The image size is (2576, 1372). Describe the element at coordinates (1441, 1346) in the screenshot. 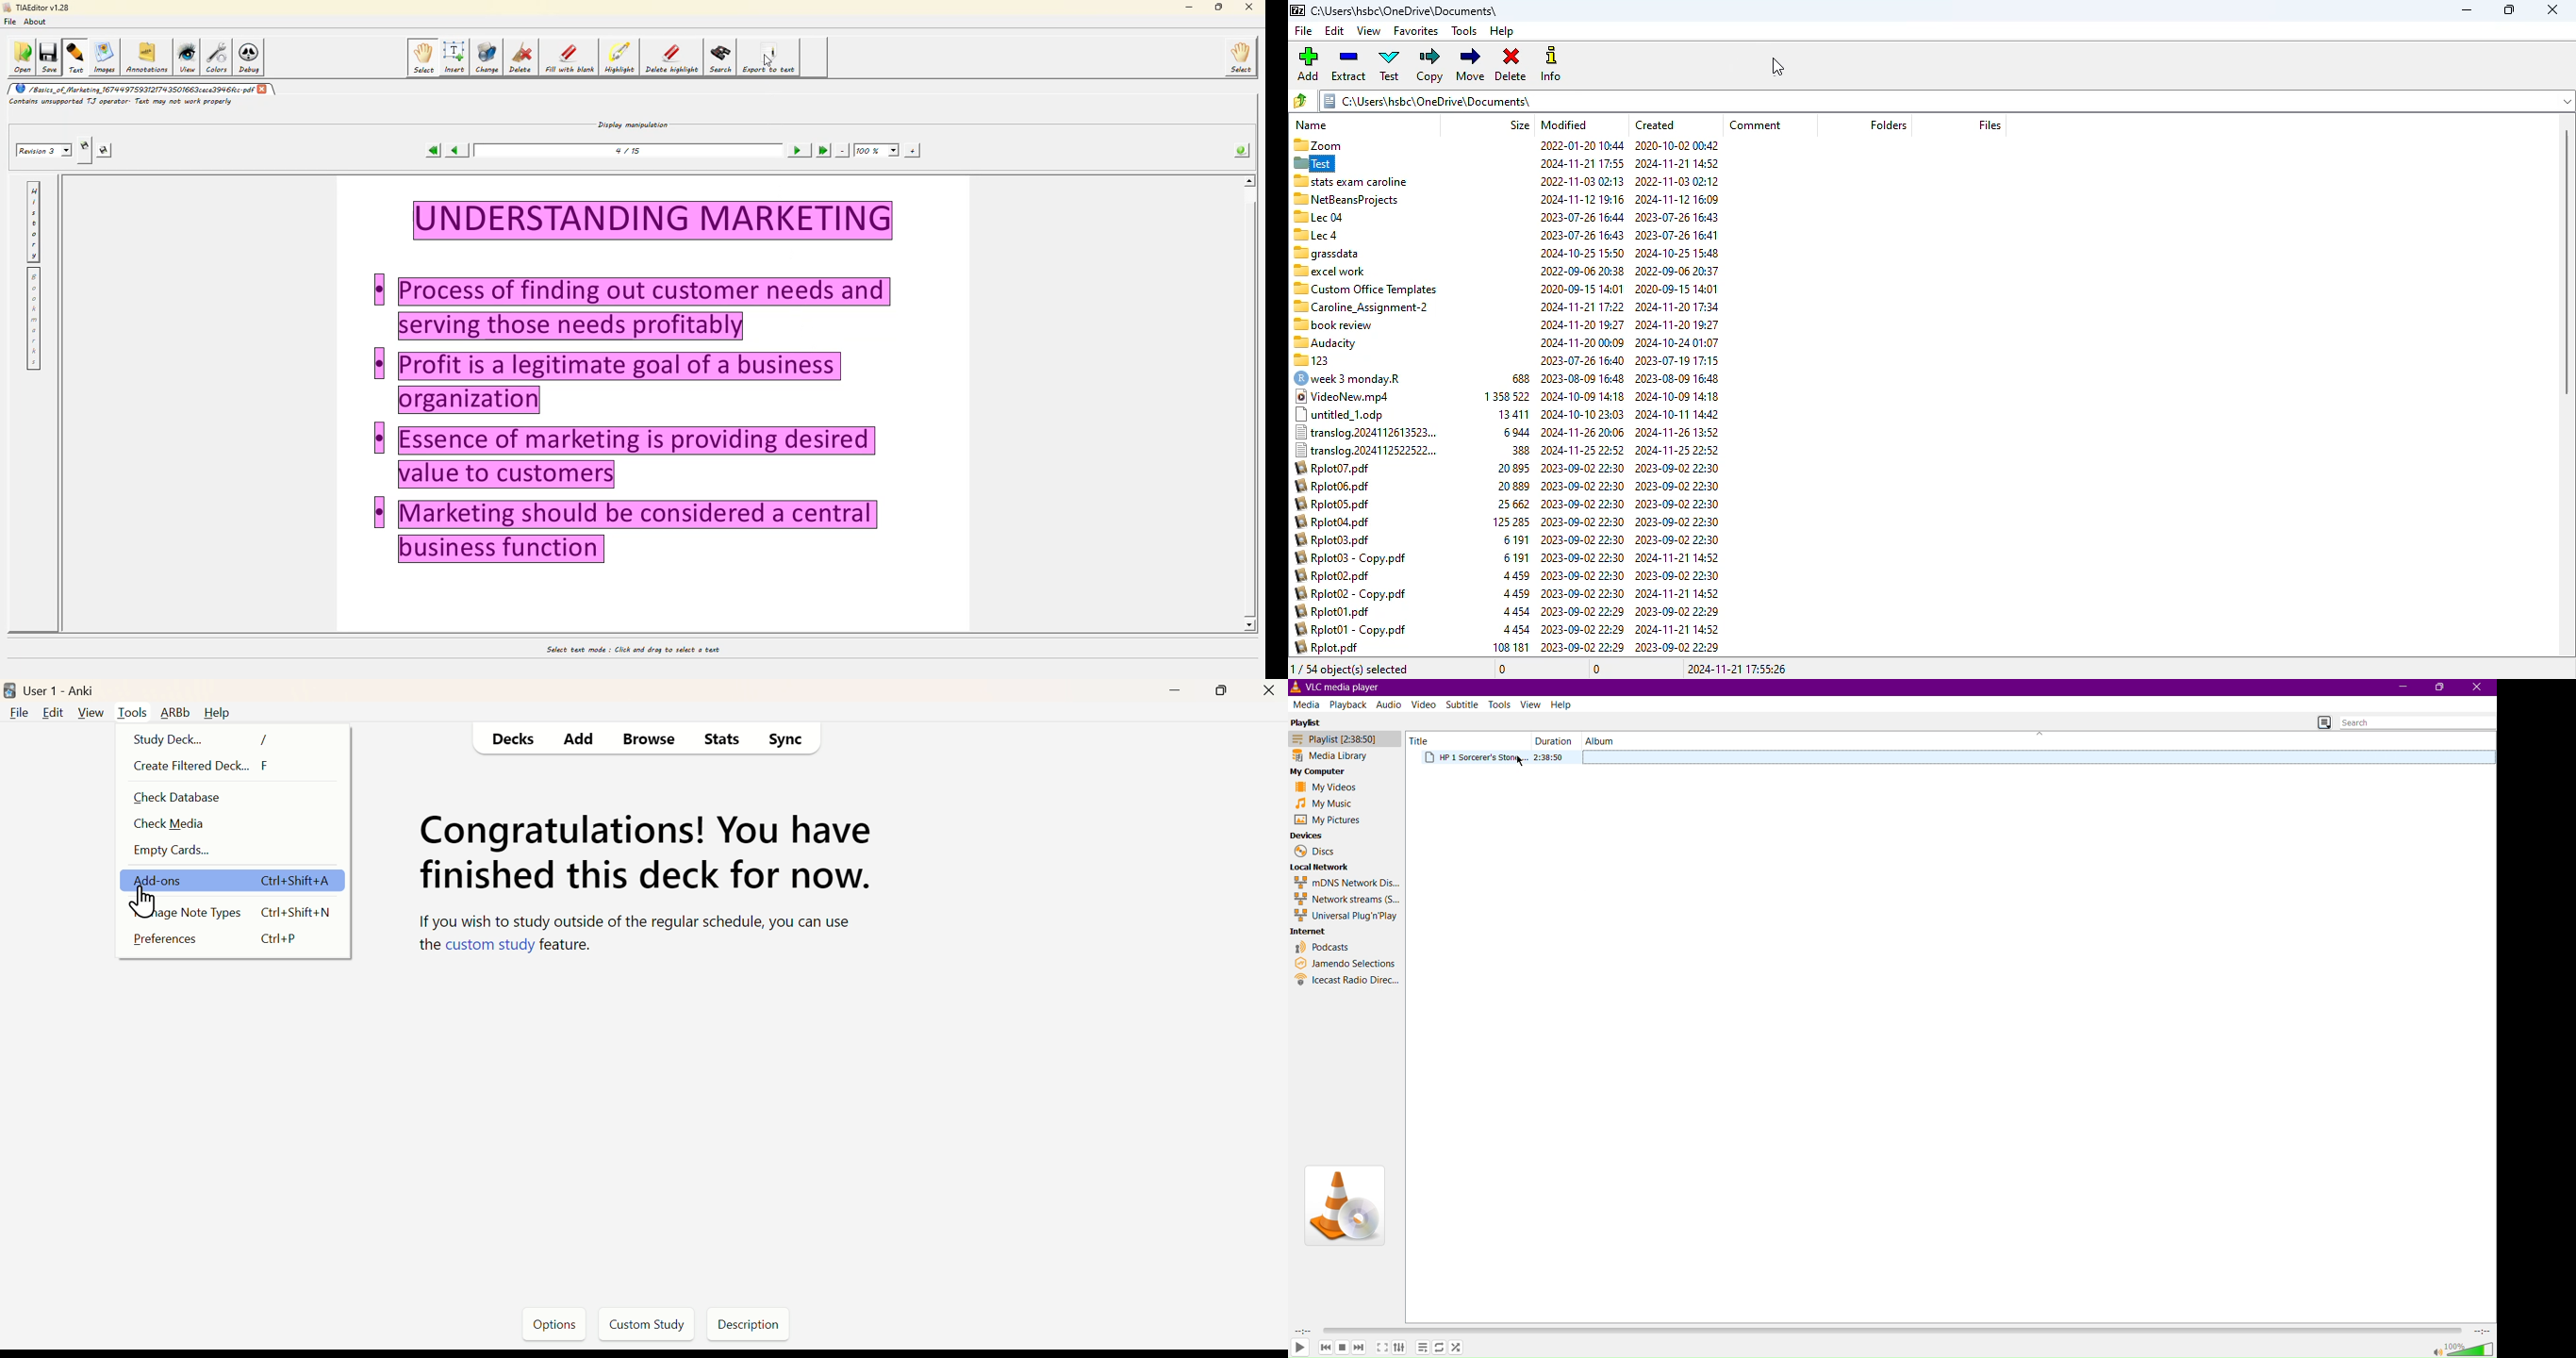

I see `Loop` at that location.